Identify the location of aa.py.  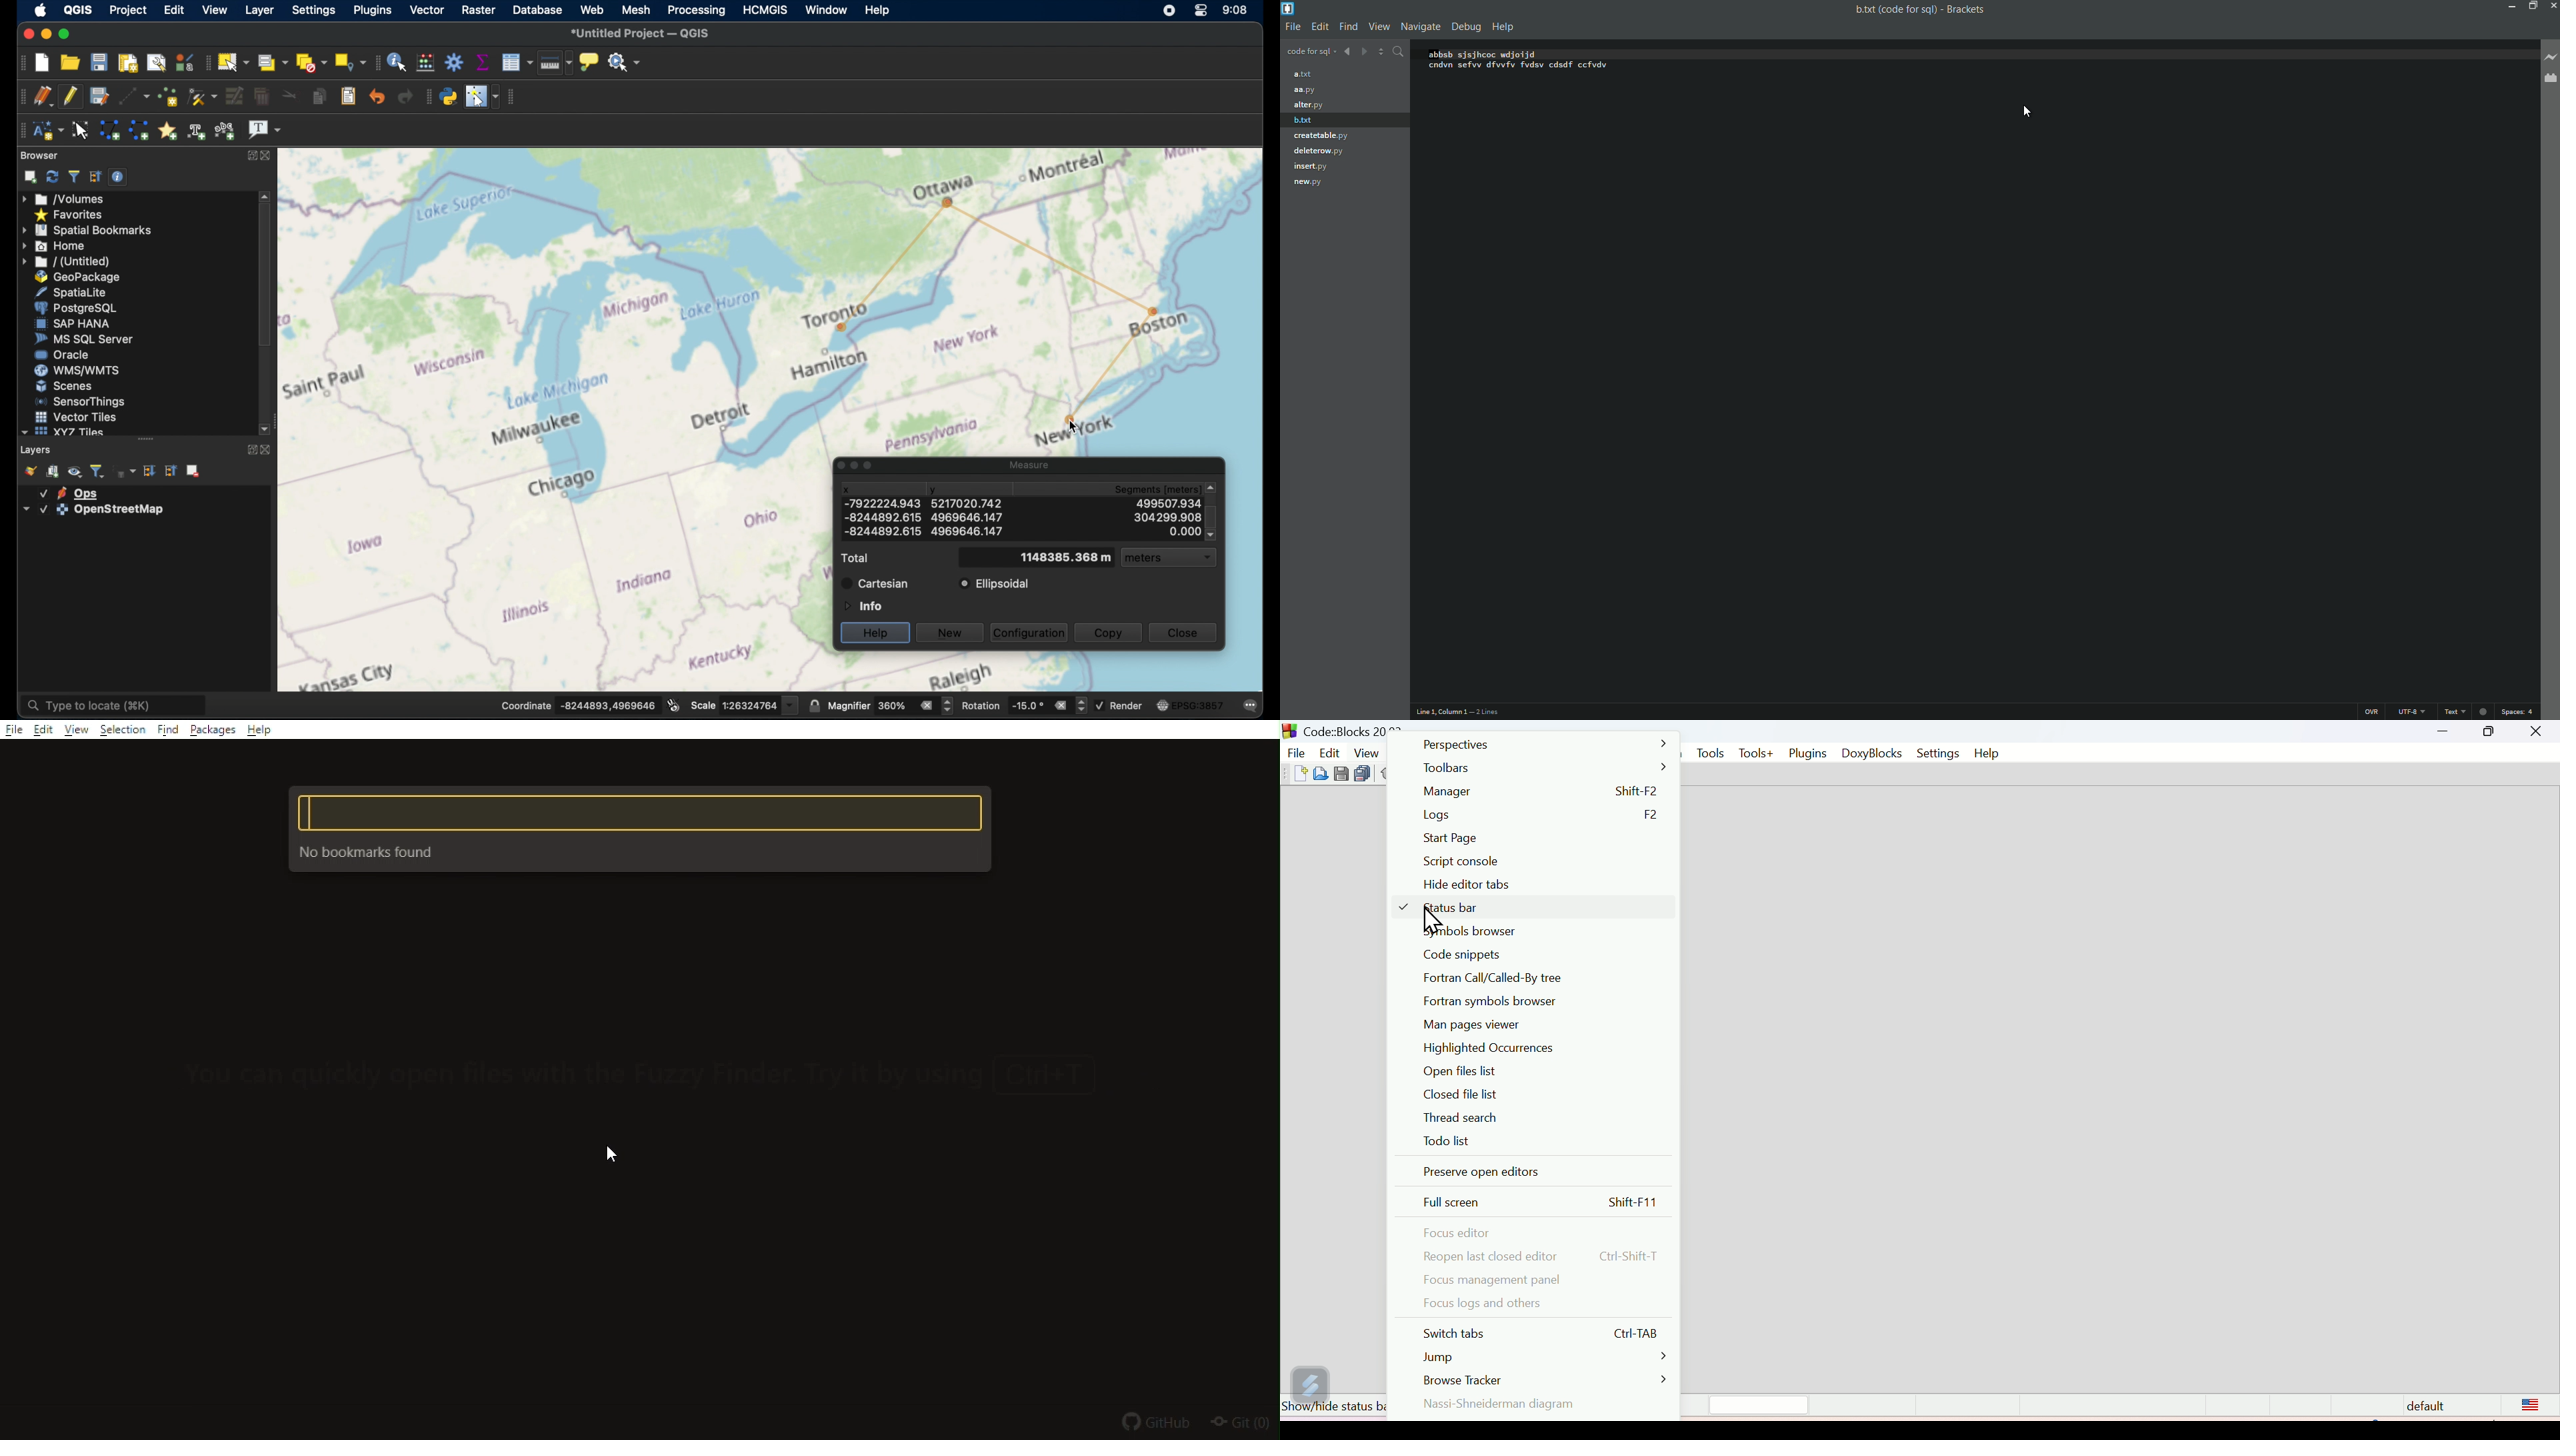
(1307, 90).